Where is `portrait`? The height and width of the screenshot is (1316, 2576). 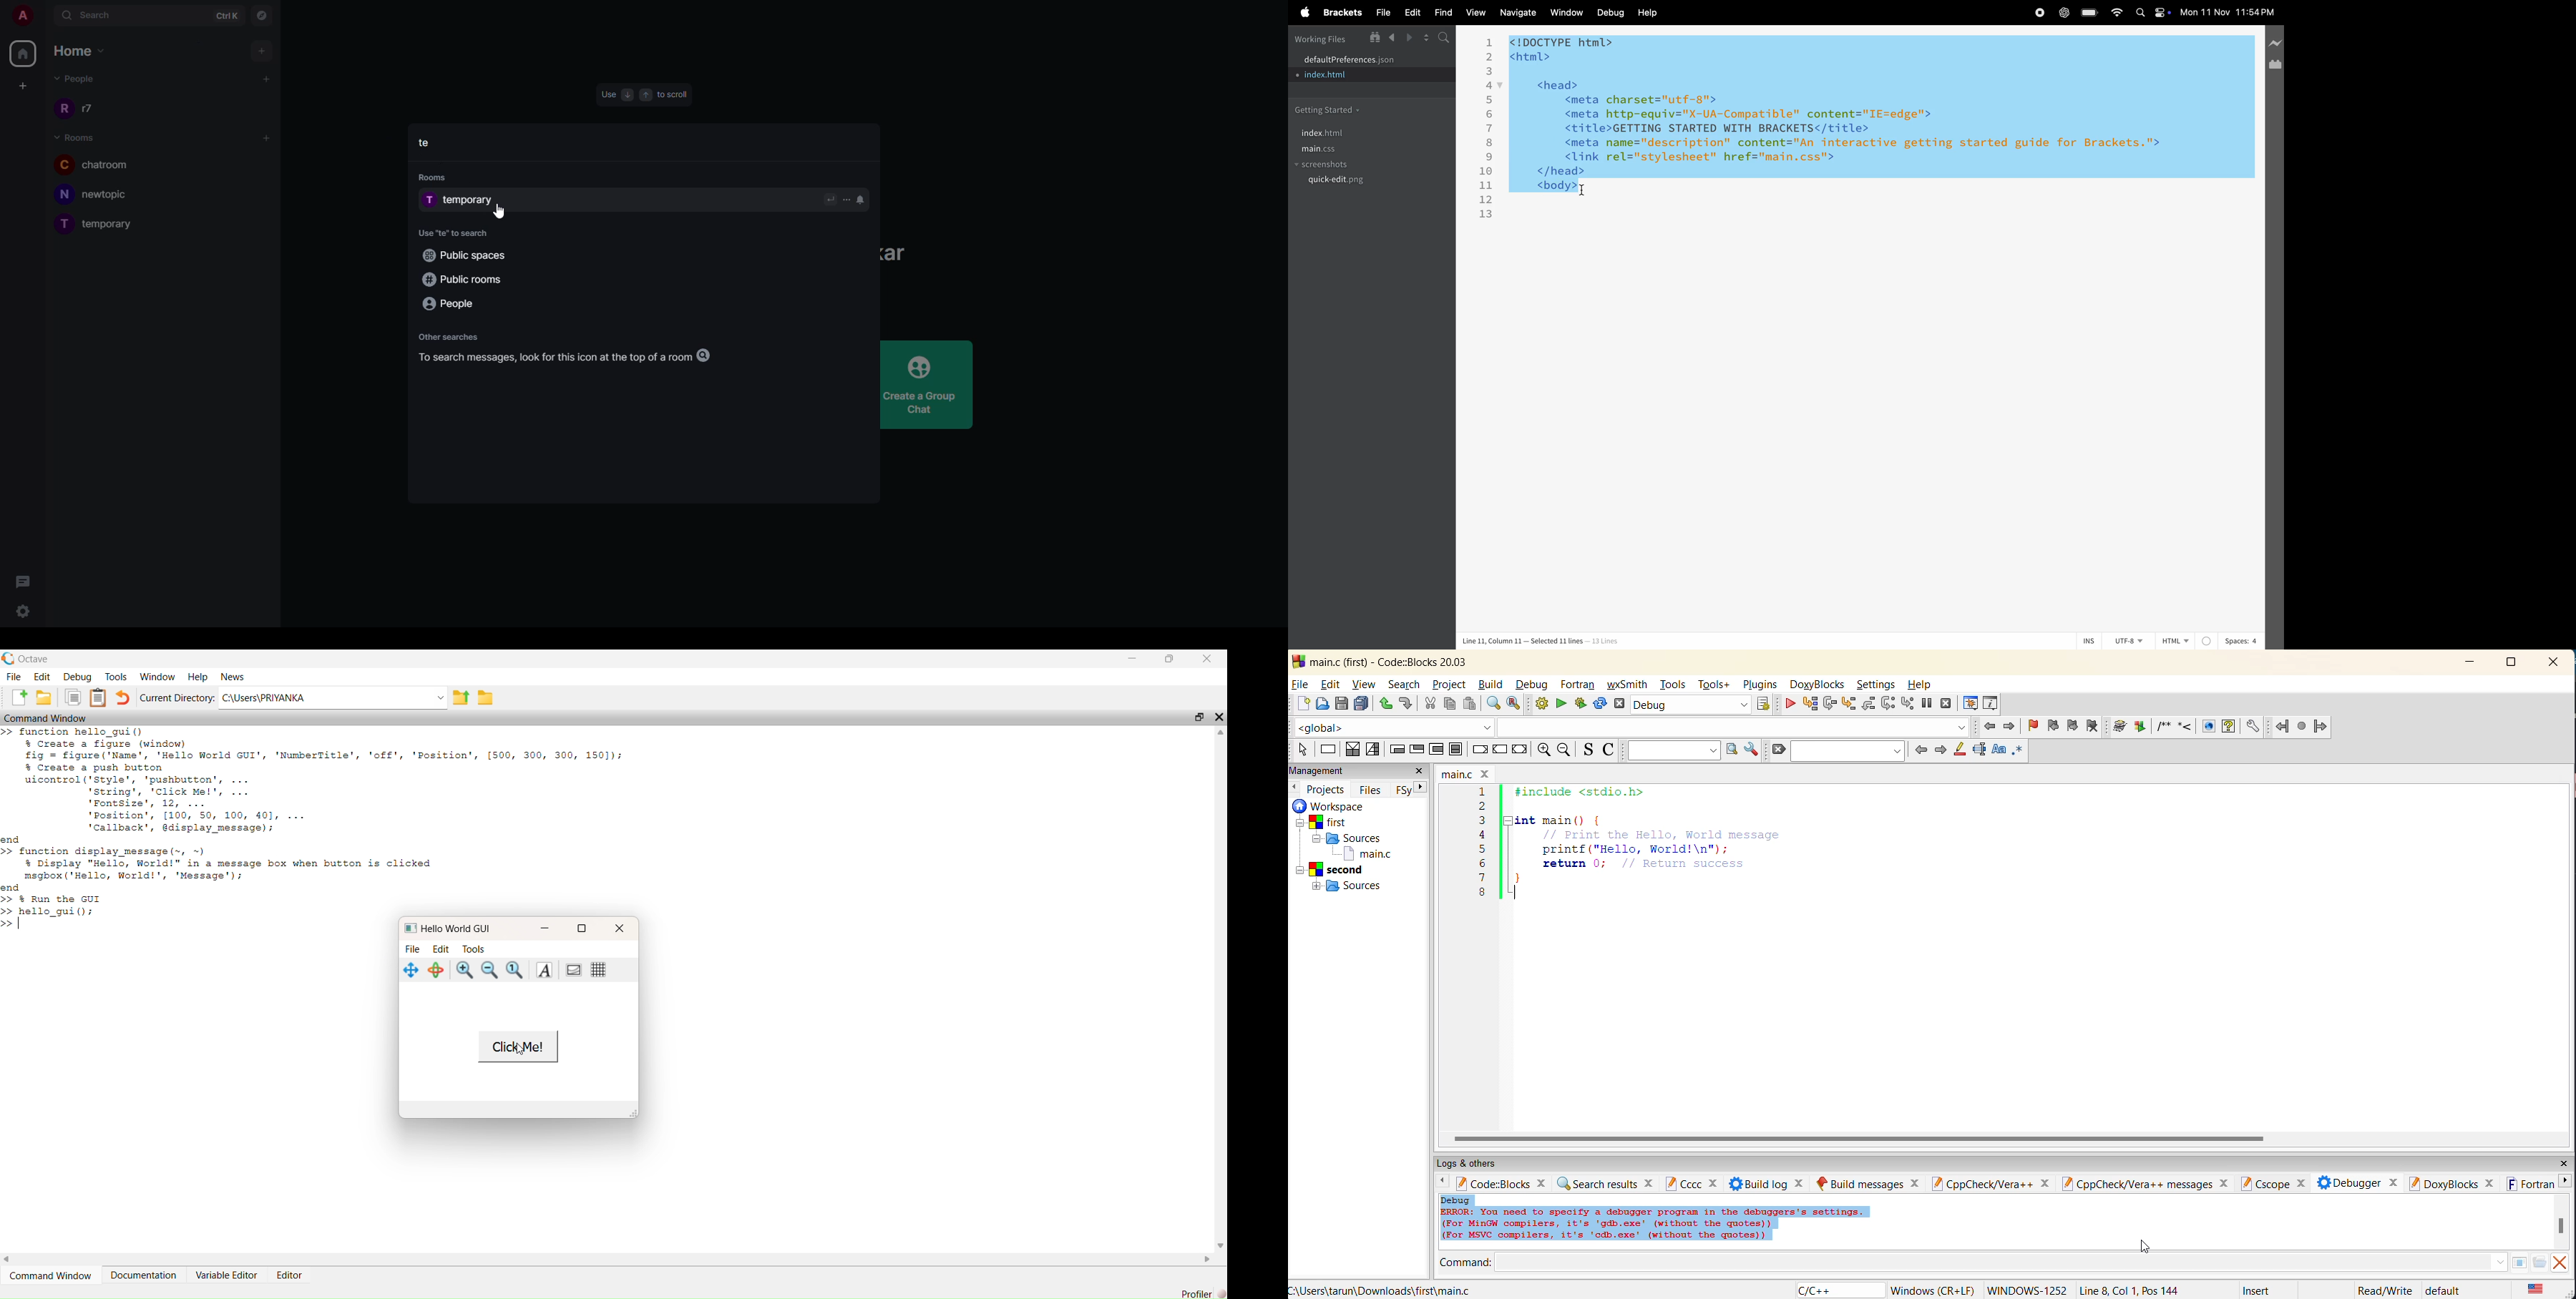
portrait is located at coordinates (573, 969).